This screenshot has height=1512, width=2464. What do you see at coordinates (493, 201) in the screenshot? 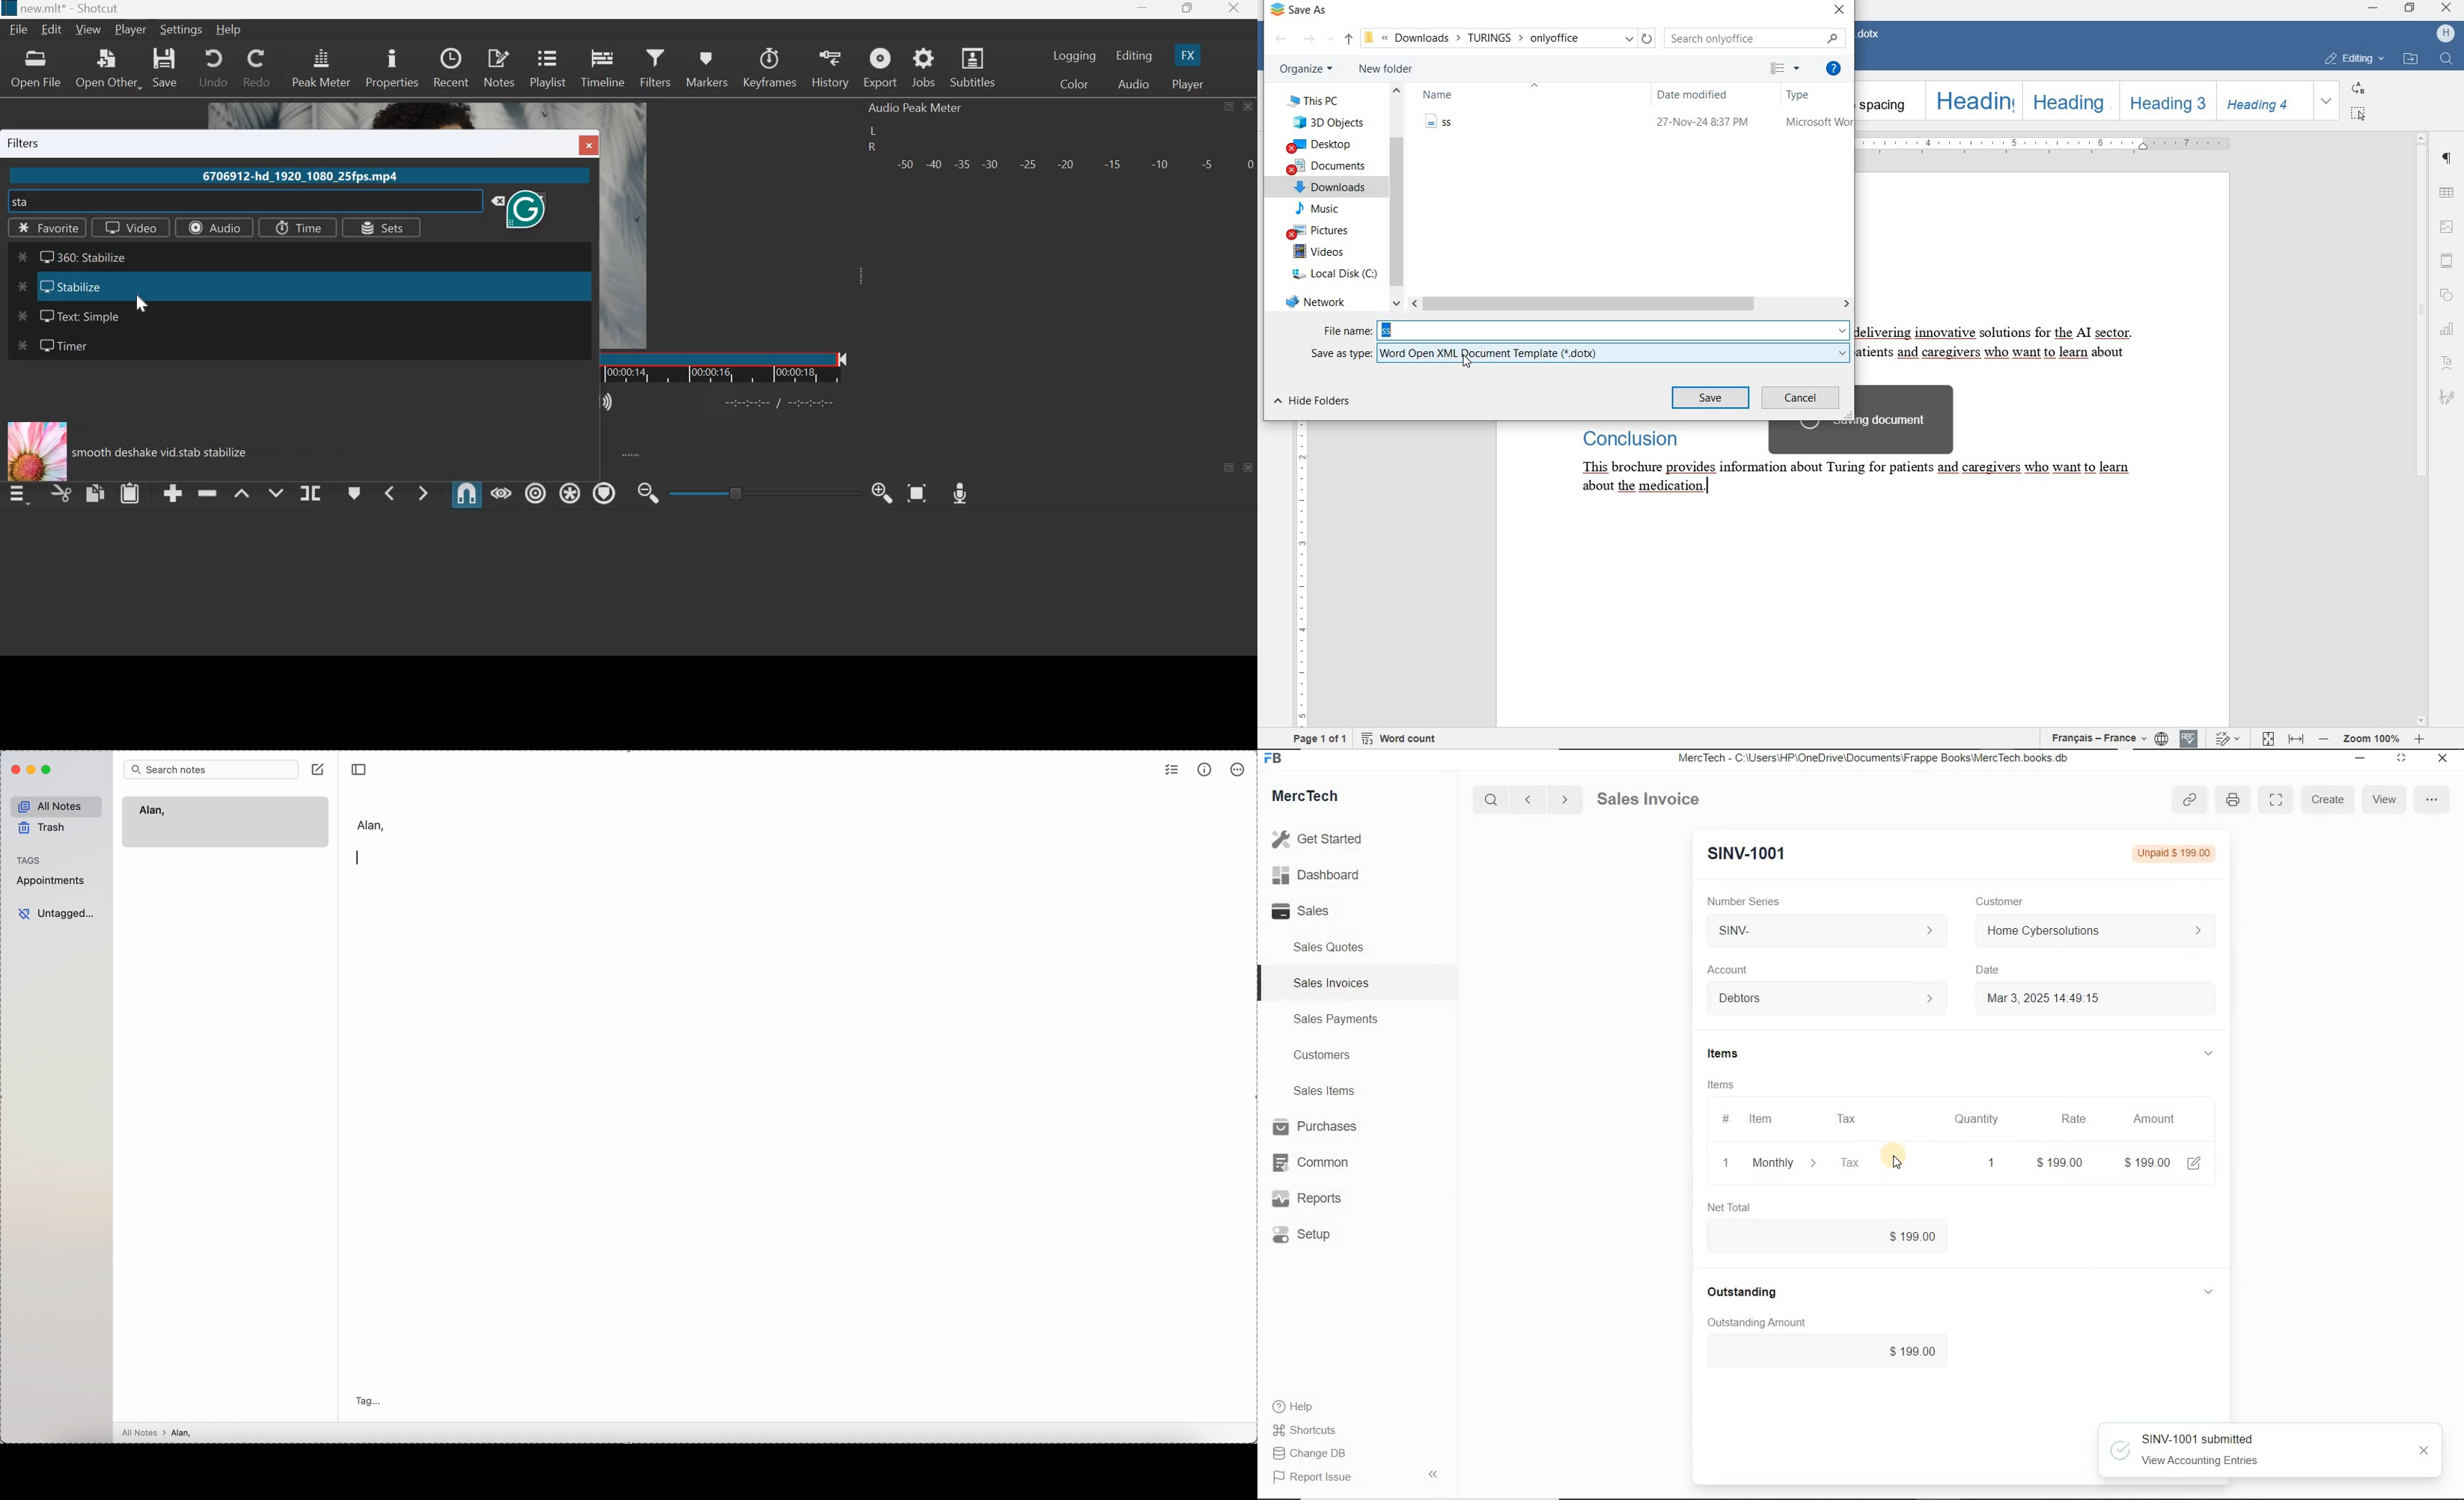
I see `clear` at bounding box center [493, 201].